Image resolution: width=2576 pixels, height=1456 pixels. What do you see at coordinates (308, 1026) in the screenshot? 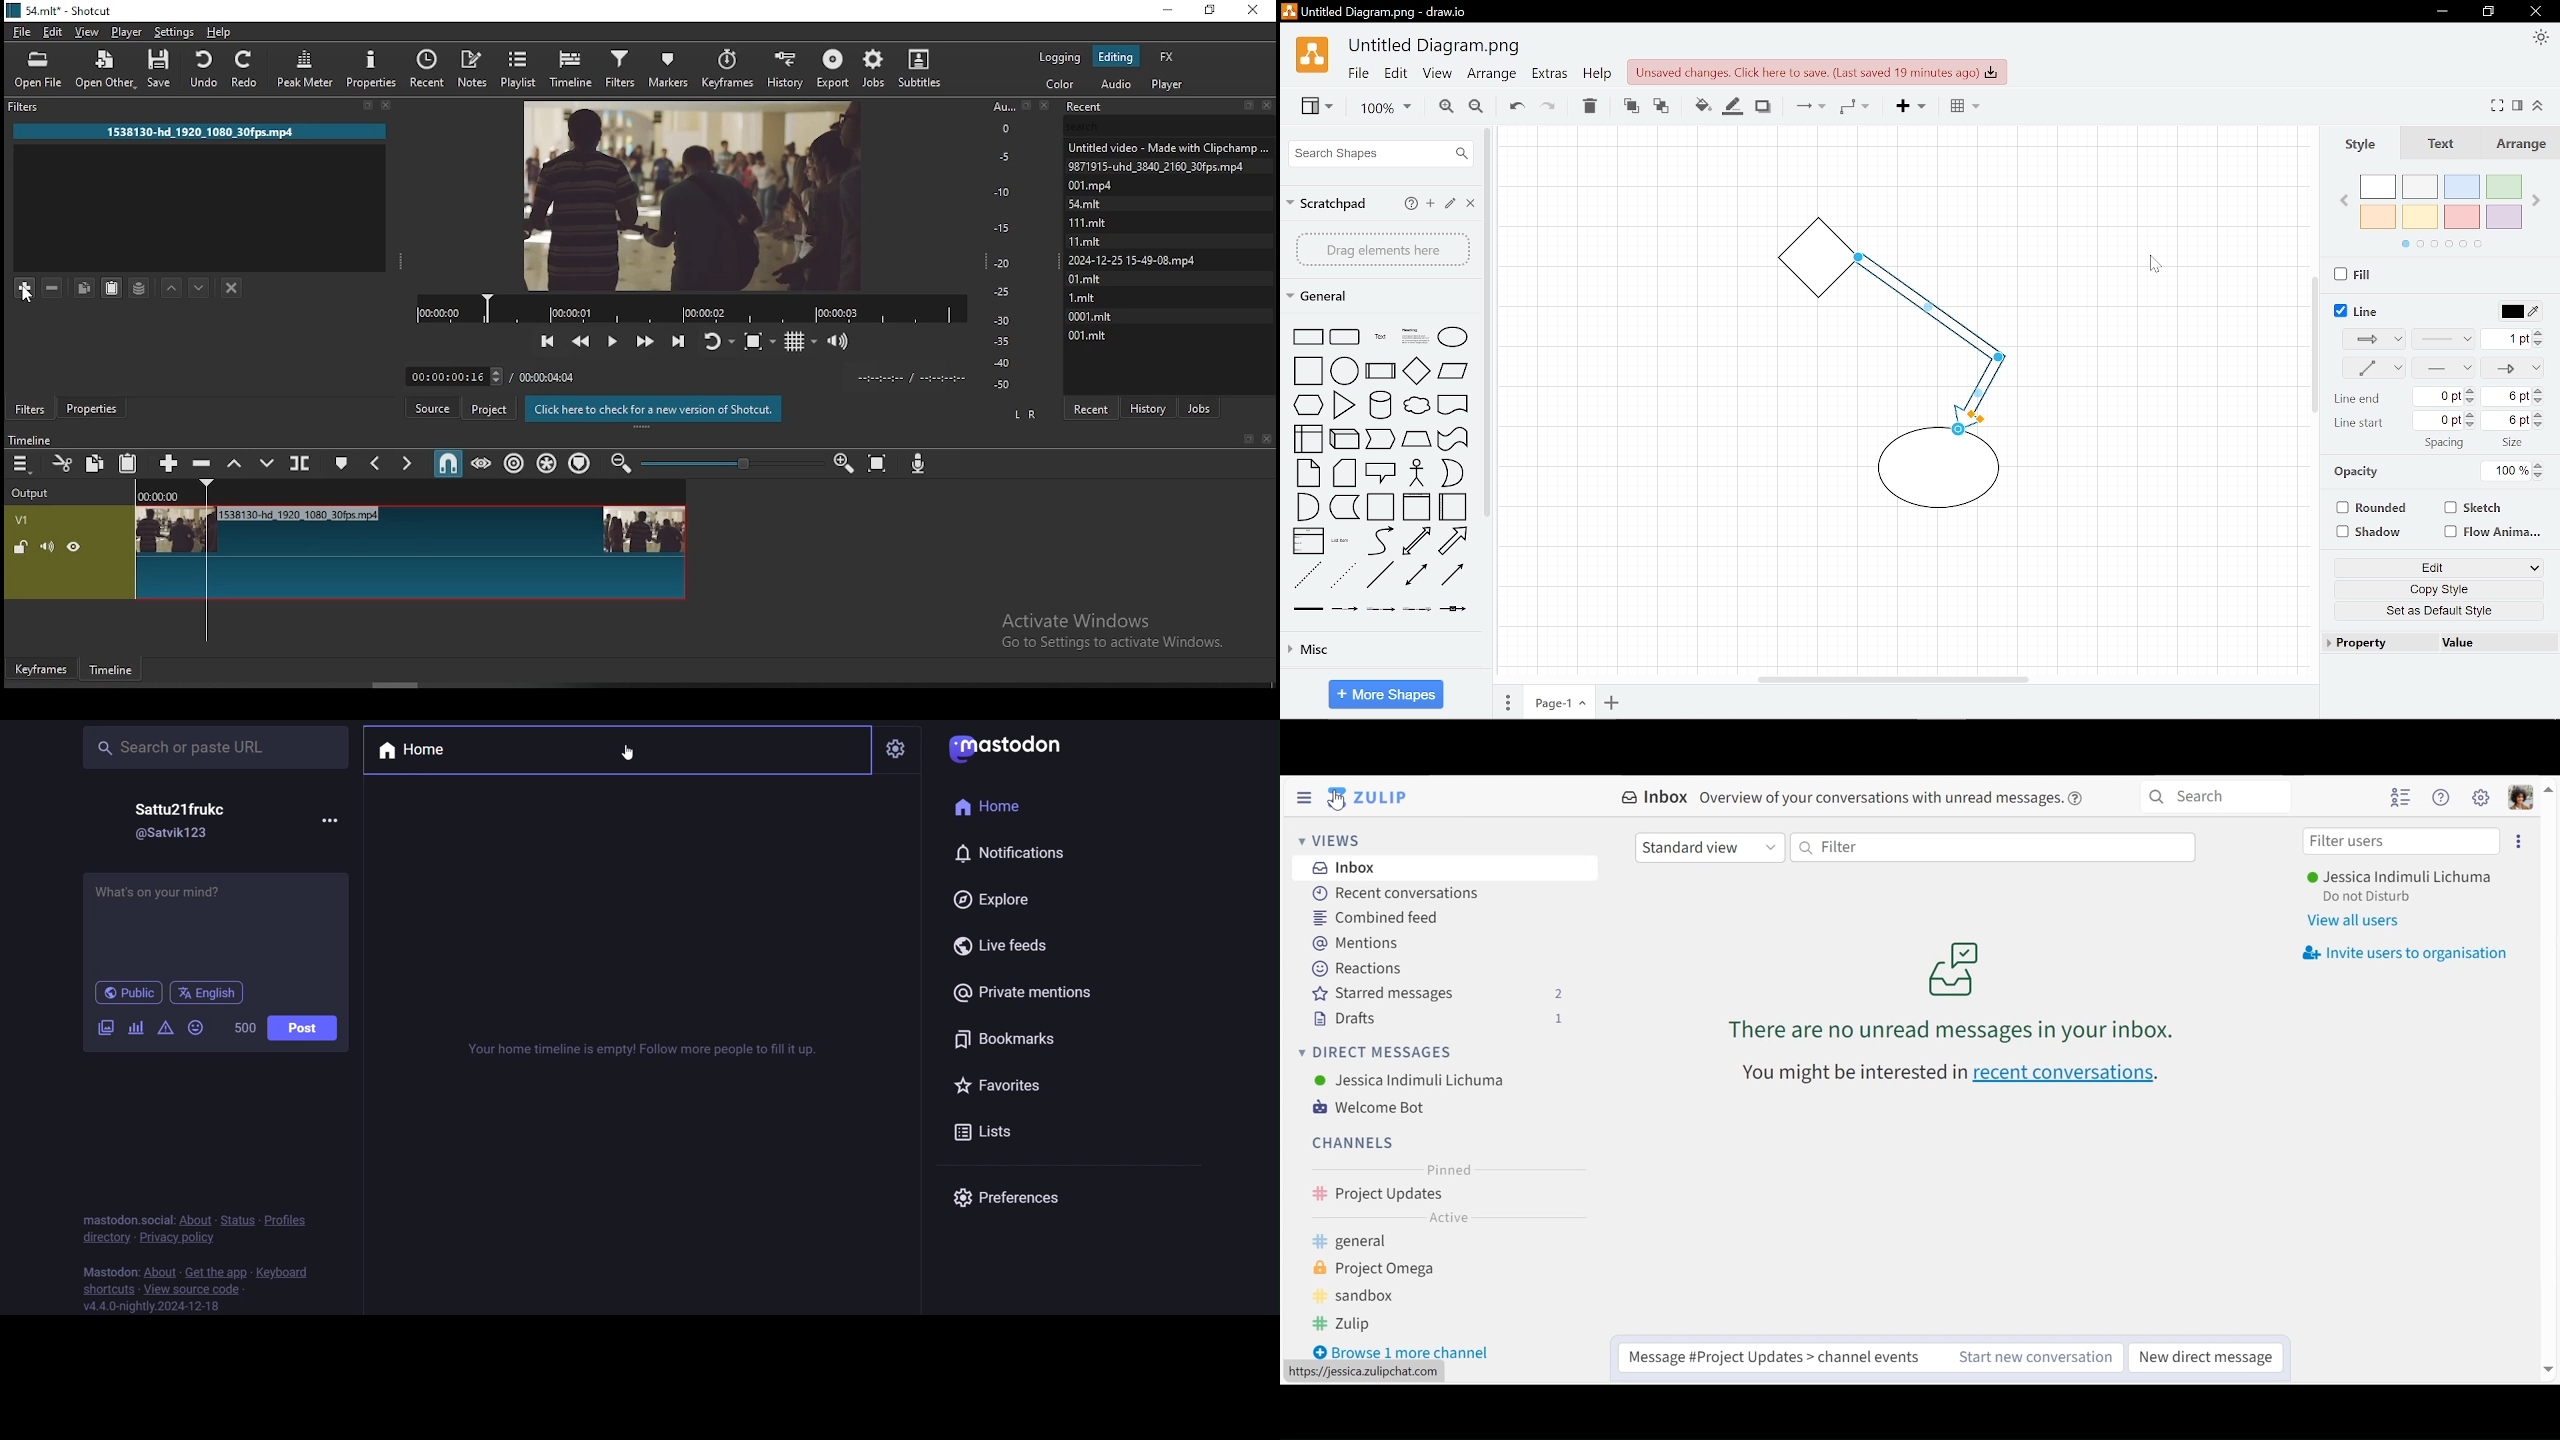
I see `post` at bounding box center [308, 1026].